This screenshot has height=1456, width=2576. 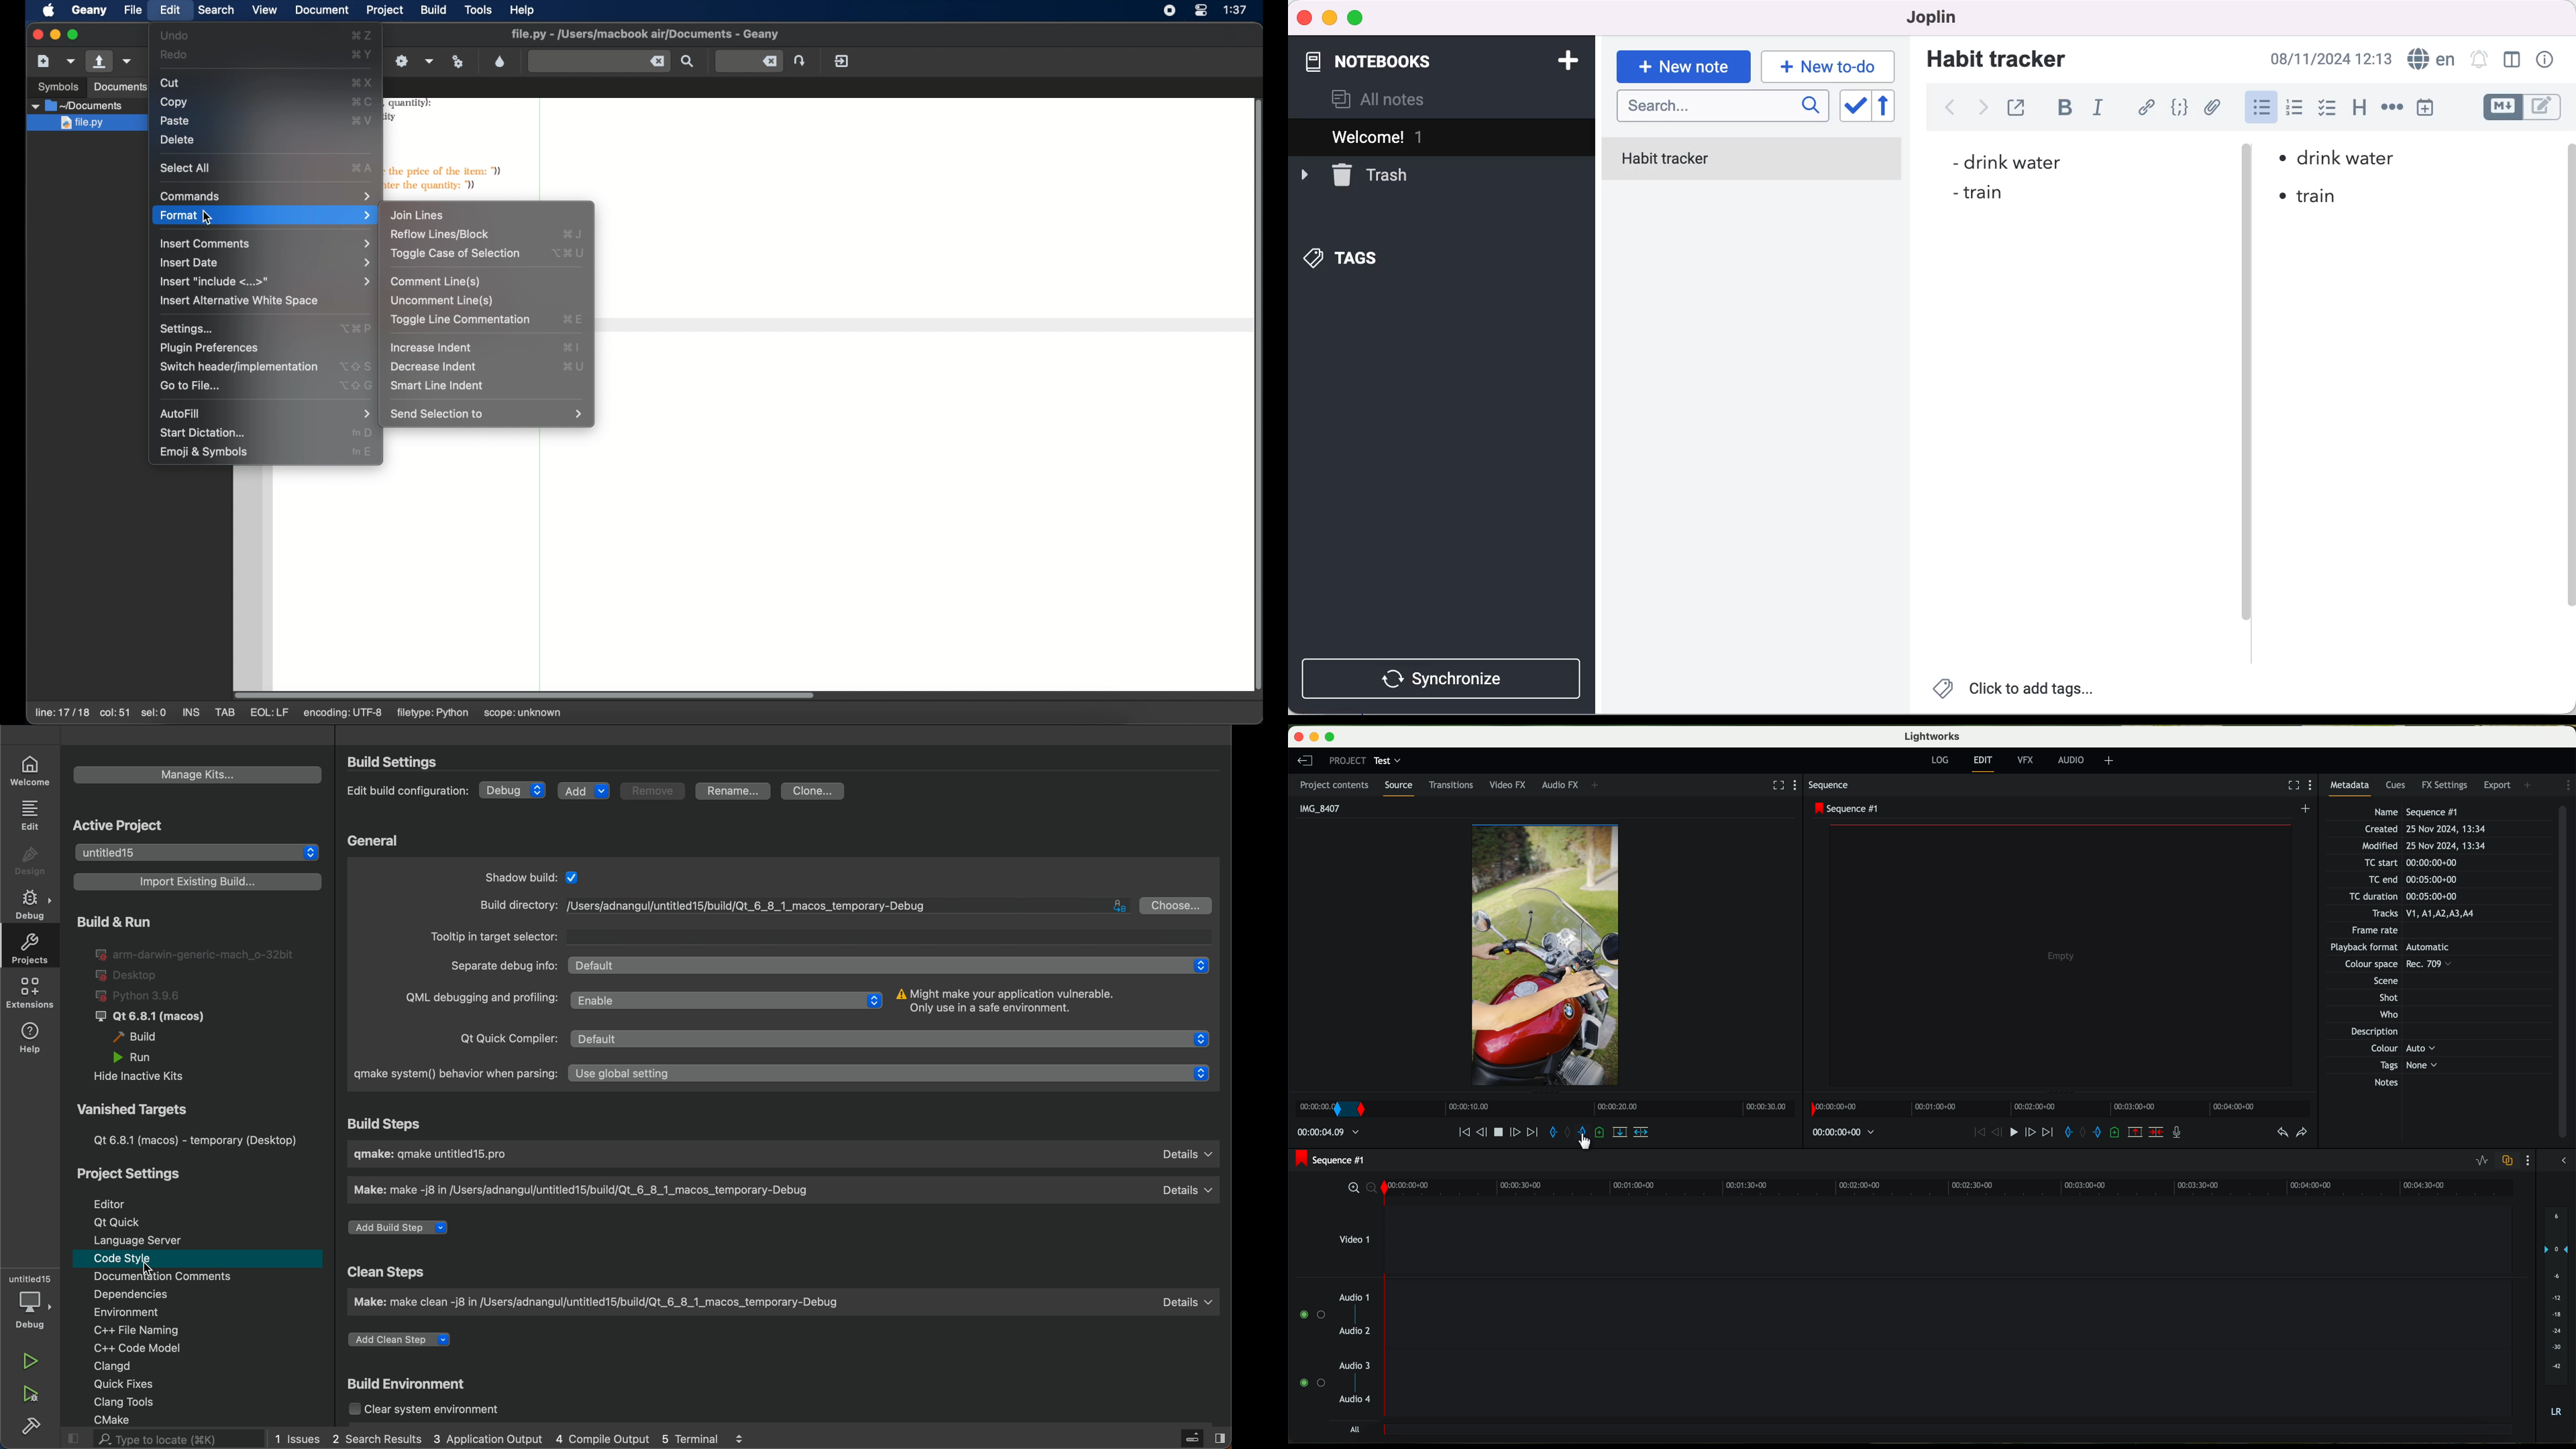 I want to click on audio 1, so click(x=1355, y=1297).